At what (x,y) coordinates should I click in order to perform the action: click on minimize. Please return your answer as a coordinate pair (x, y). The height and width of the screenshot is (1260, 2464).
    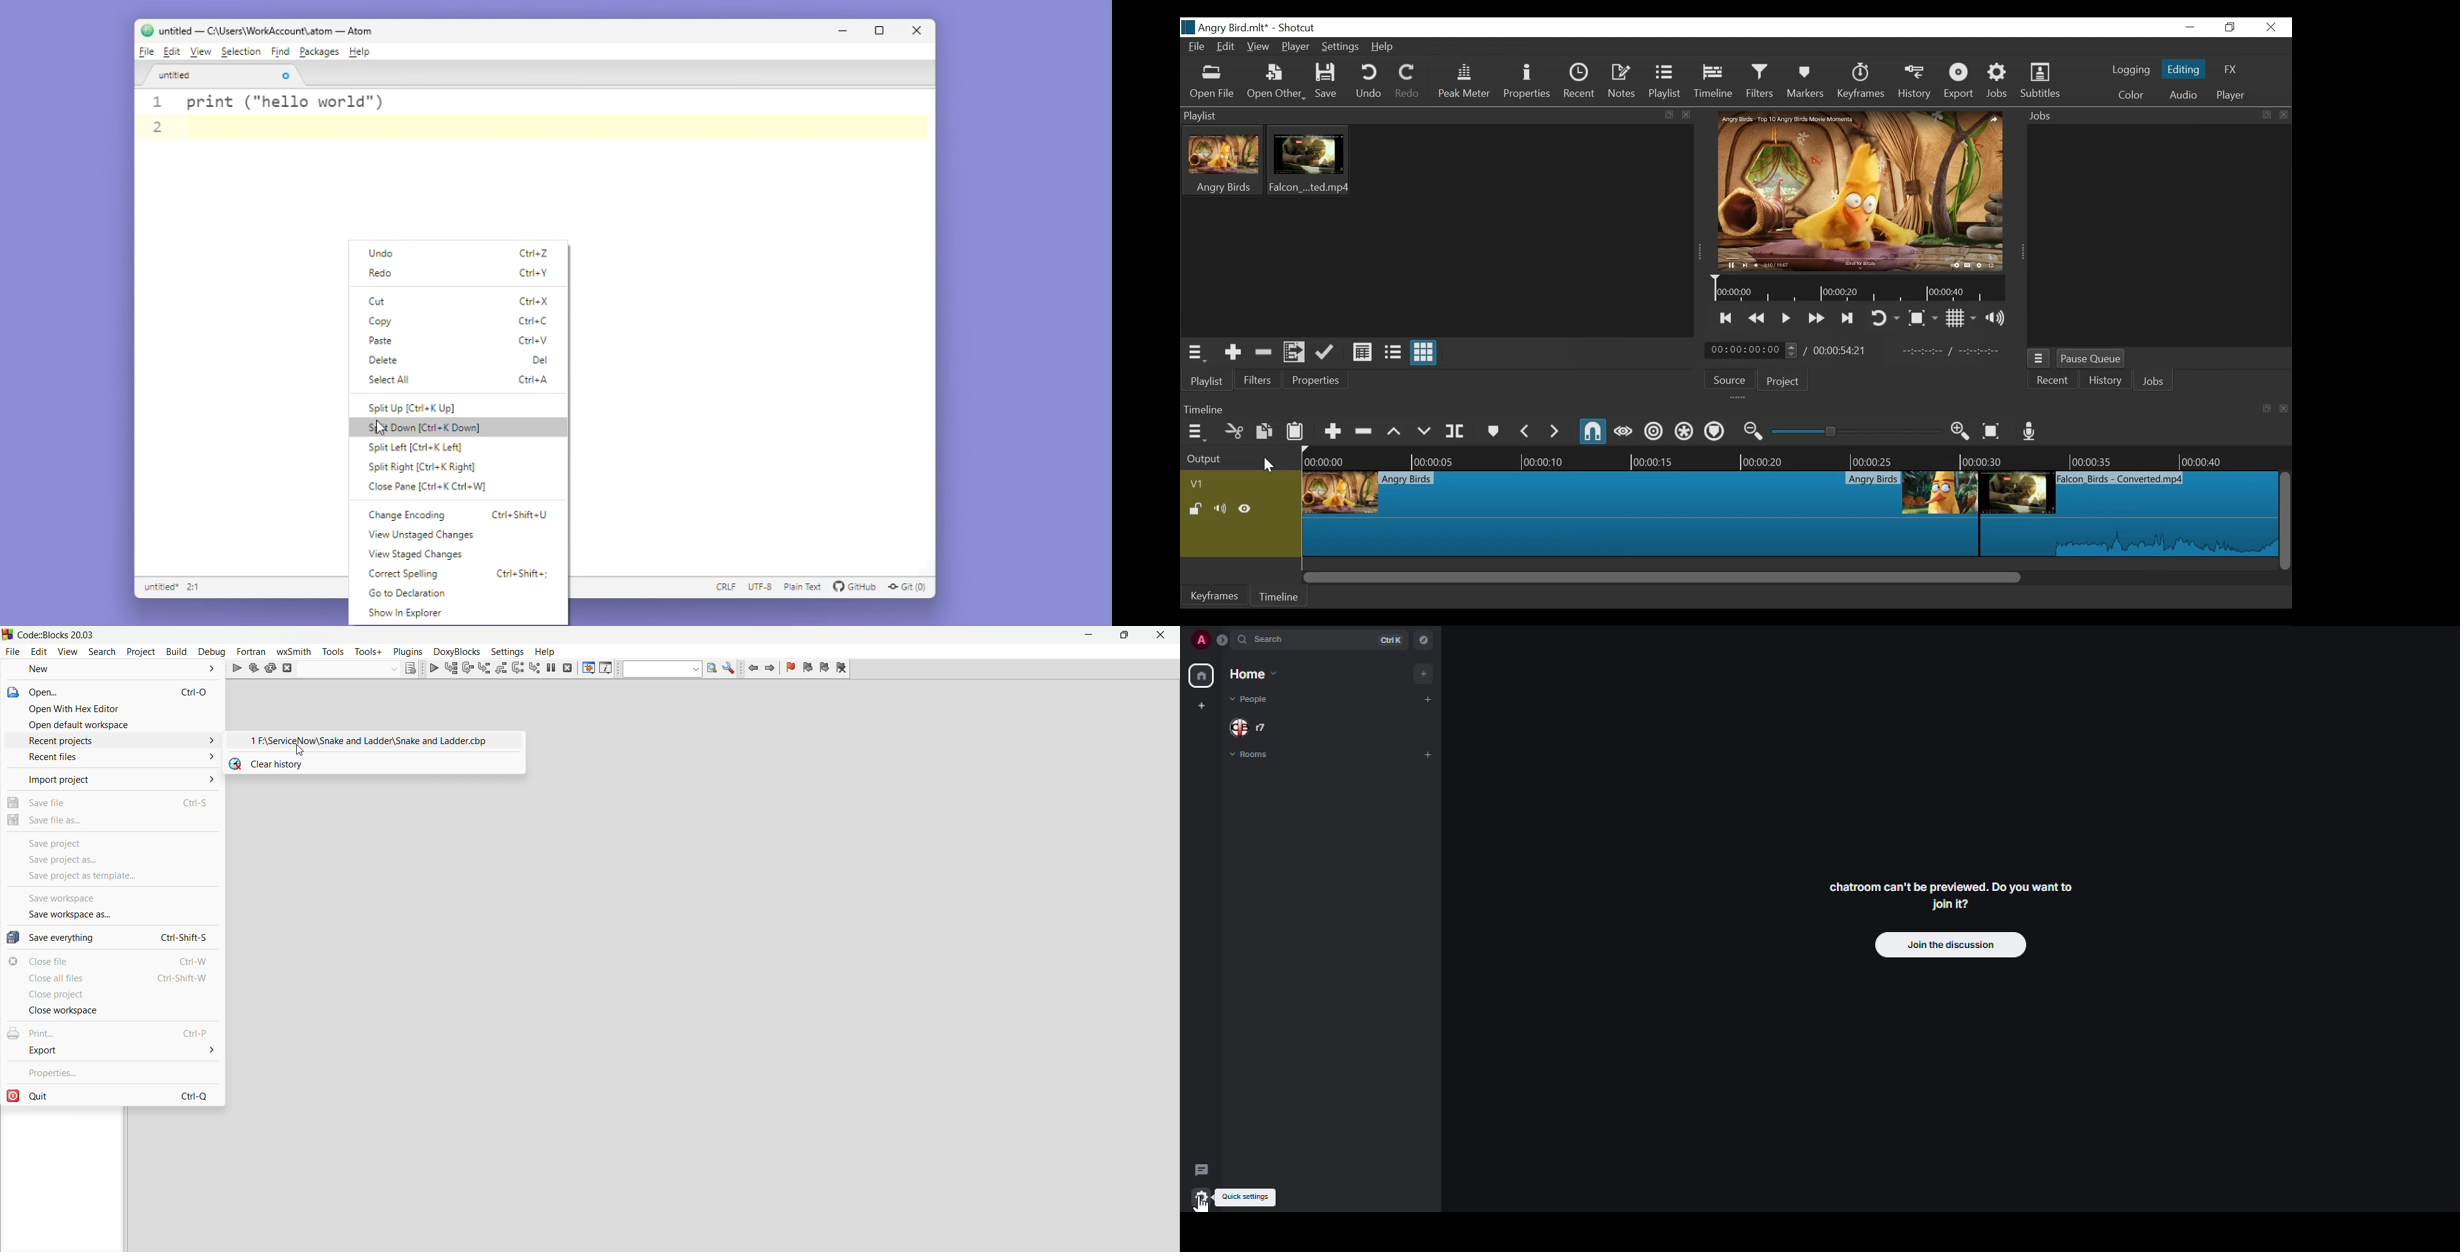
    Looking at the image, I should click on (2191, 27).